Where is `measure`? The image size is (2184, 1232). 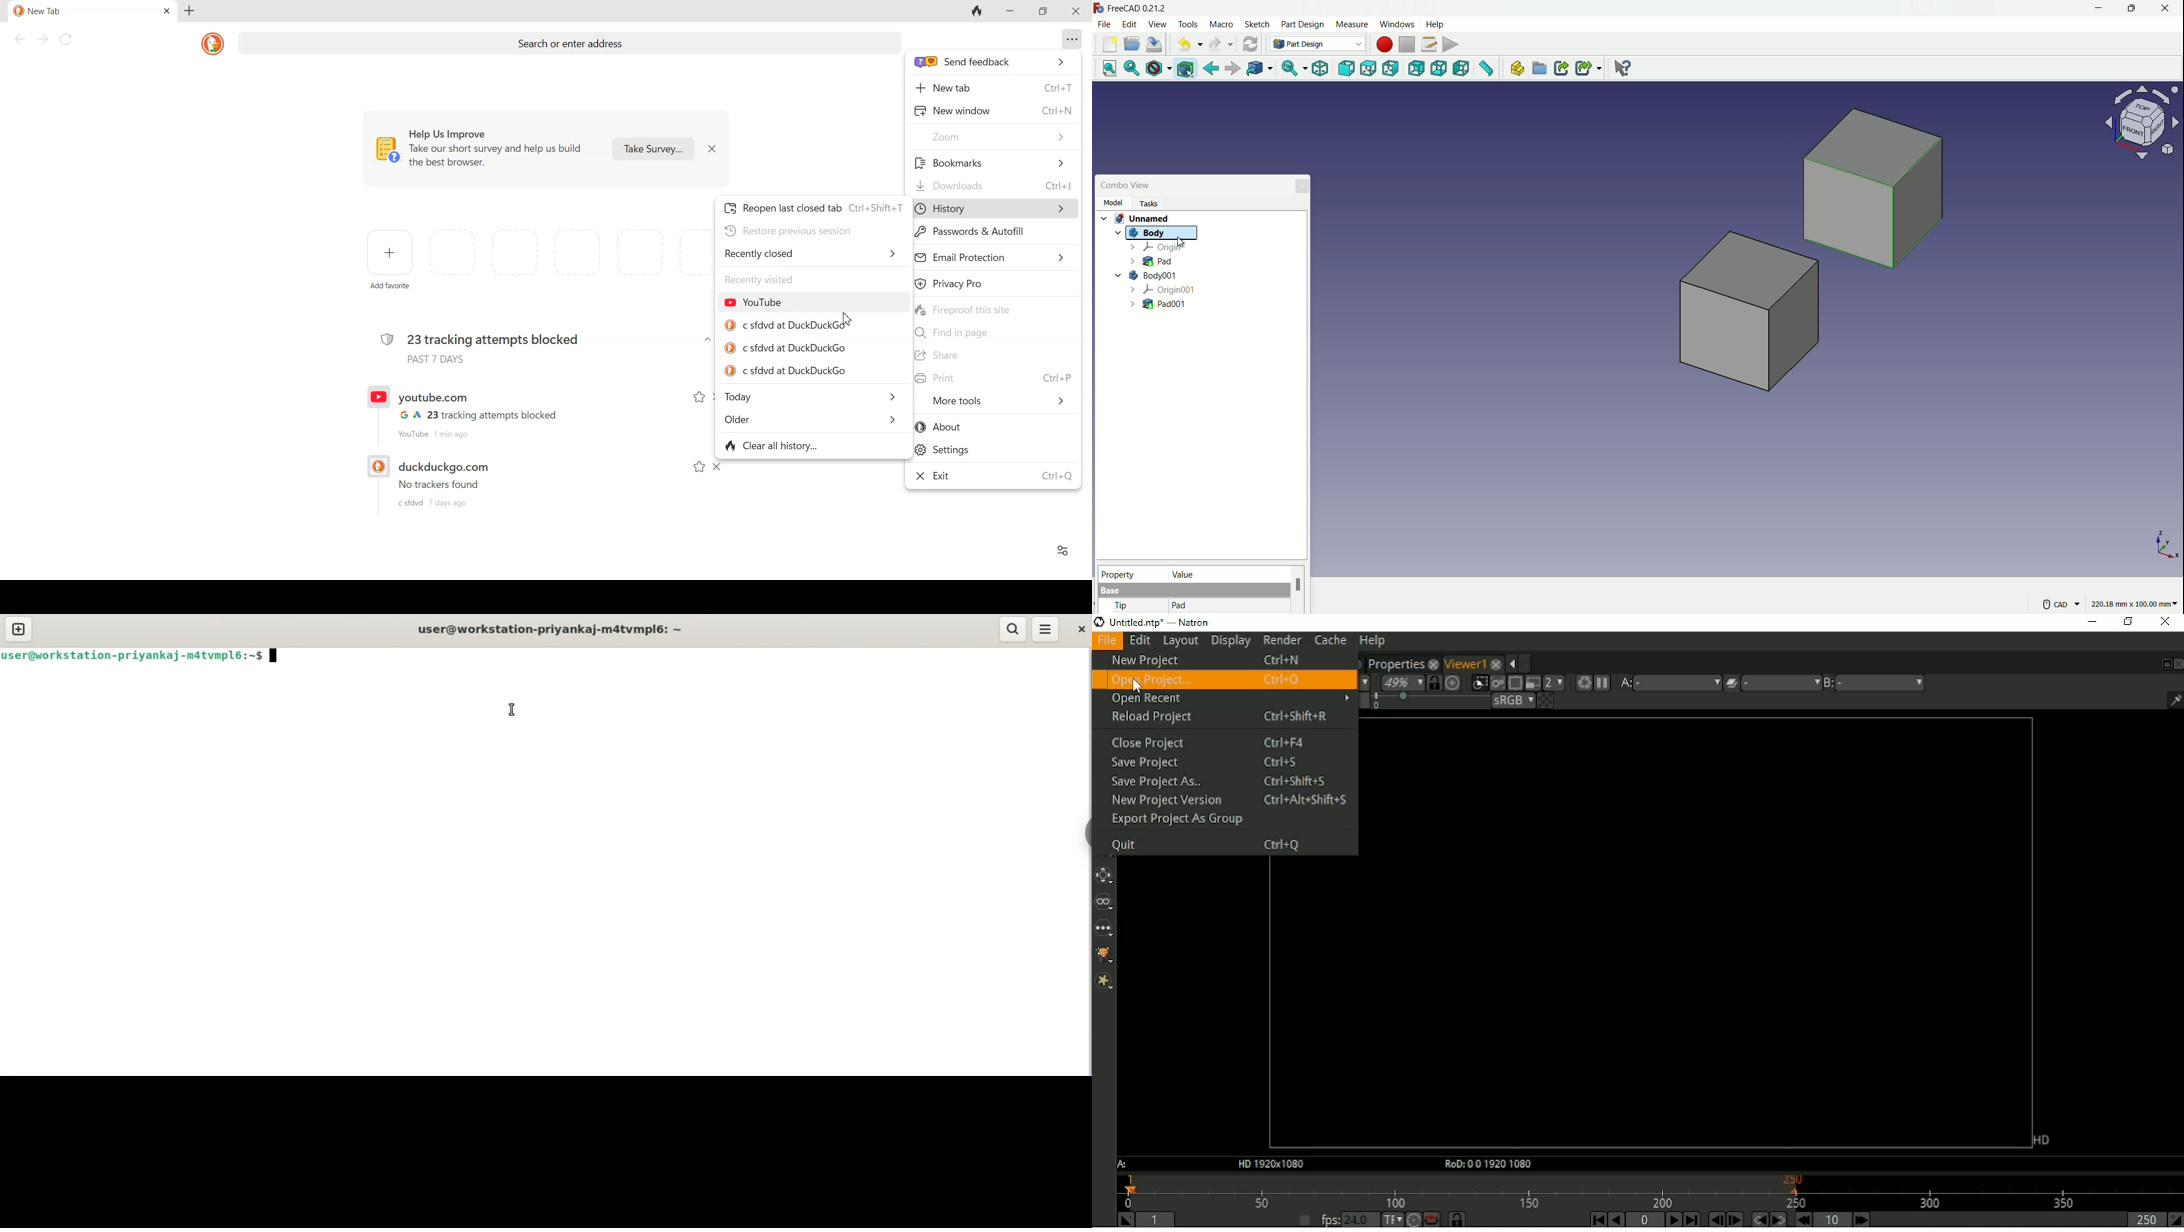 measure is located at coordinates (1487, 70).